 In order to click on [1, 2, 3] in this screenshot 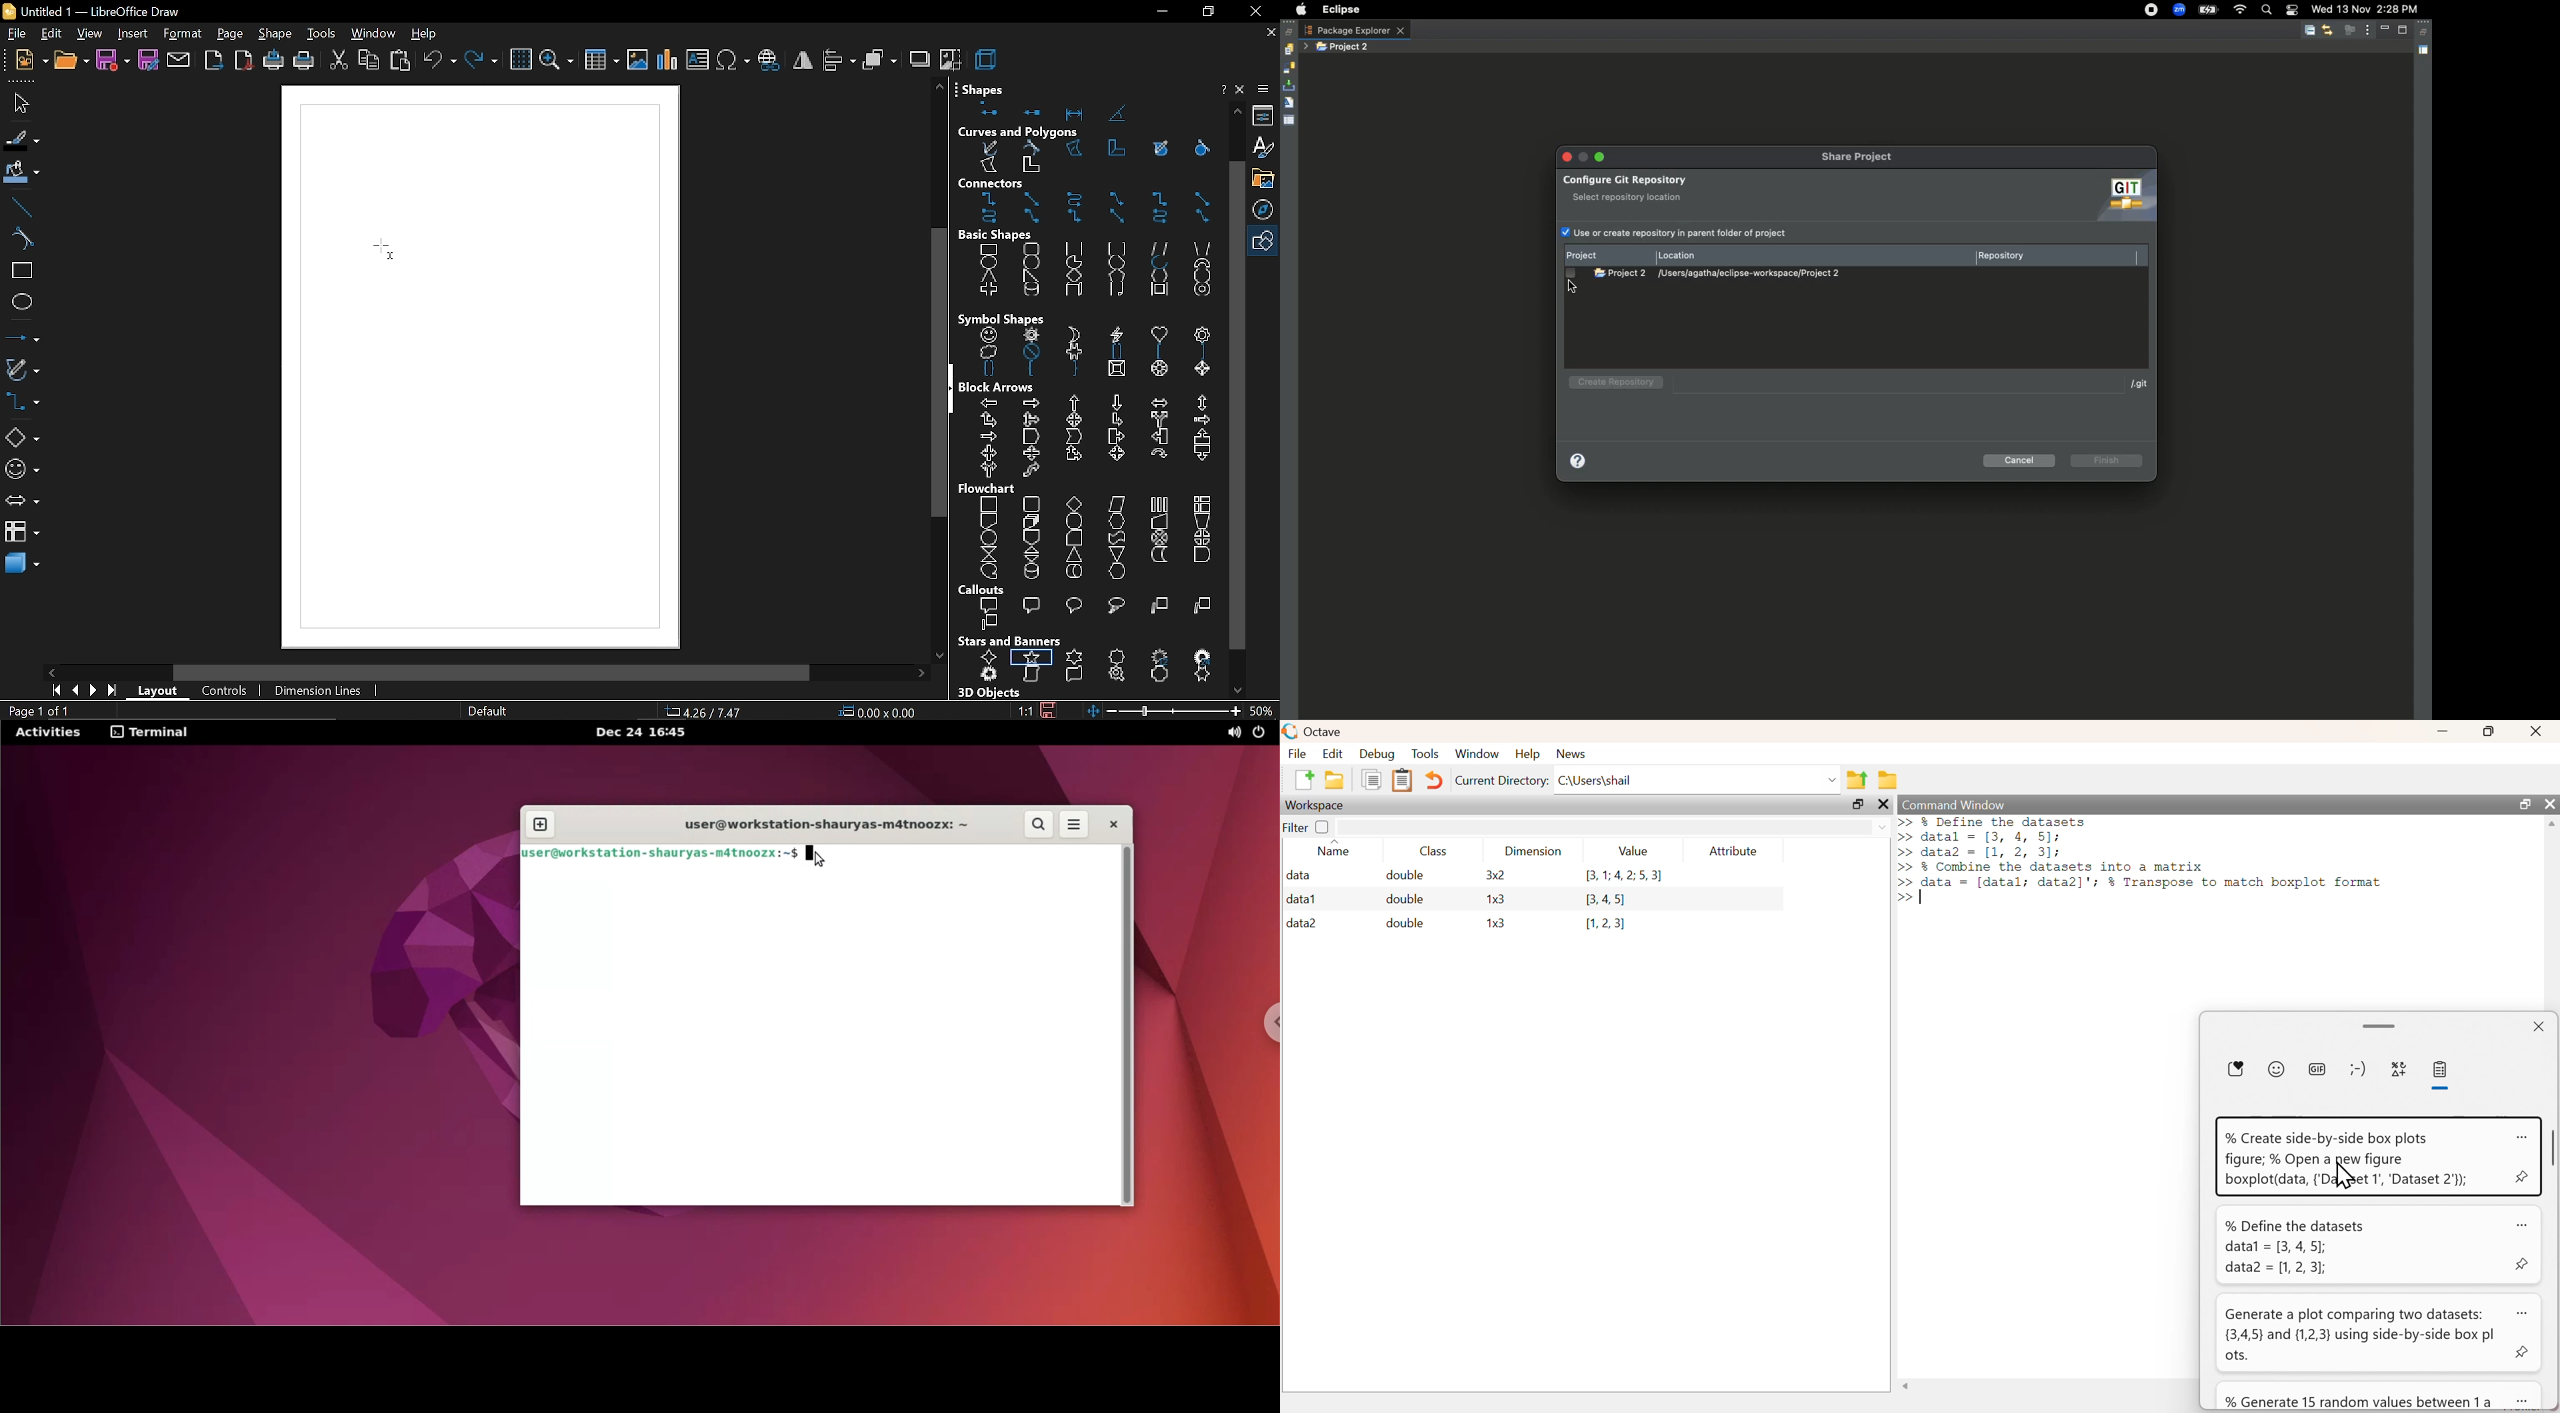, I will do `click(1605, 924)`.